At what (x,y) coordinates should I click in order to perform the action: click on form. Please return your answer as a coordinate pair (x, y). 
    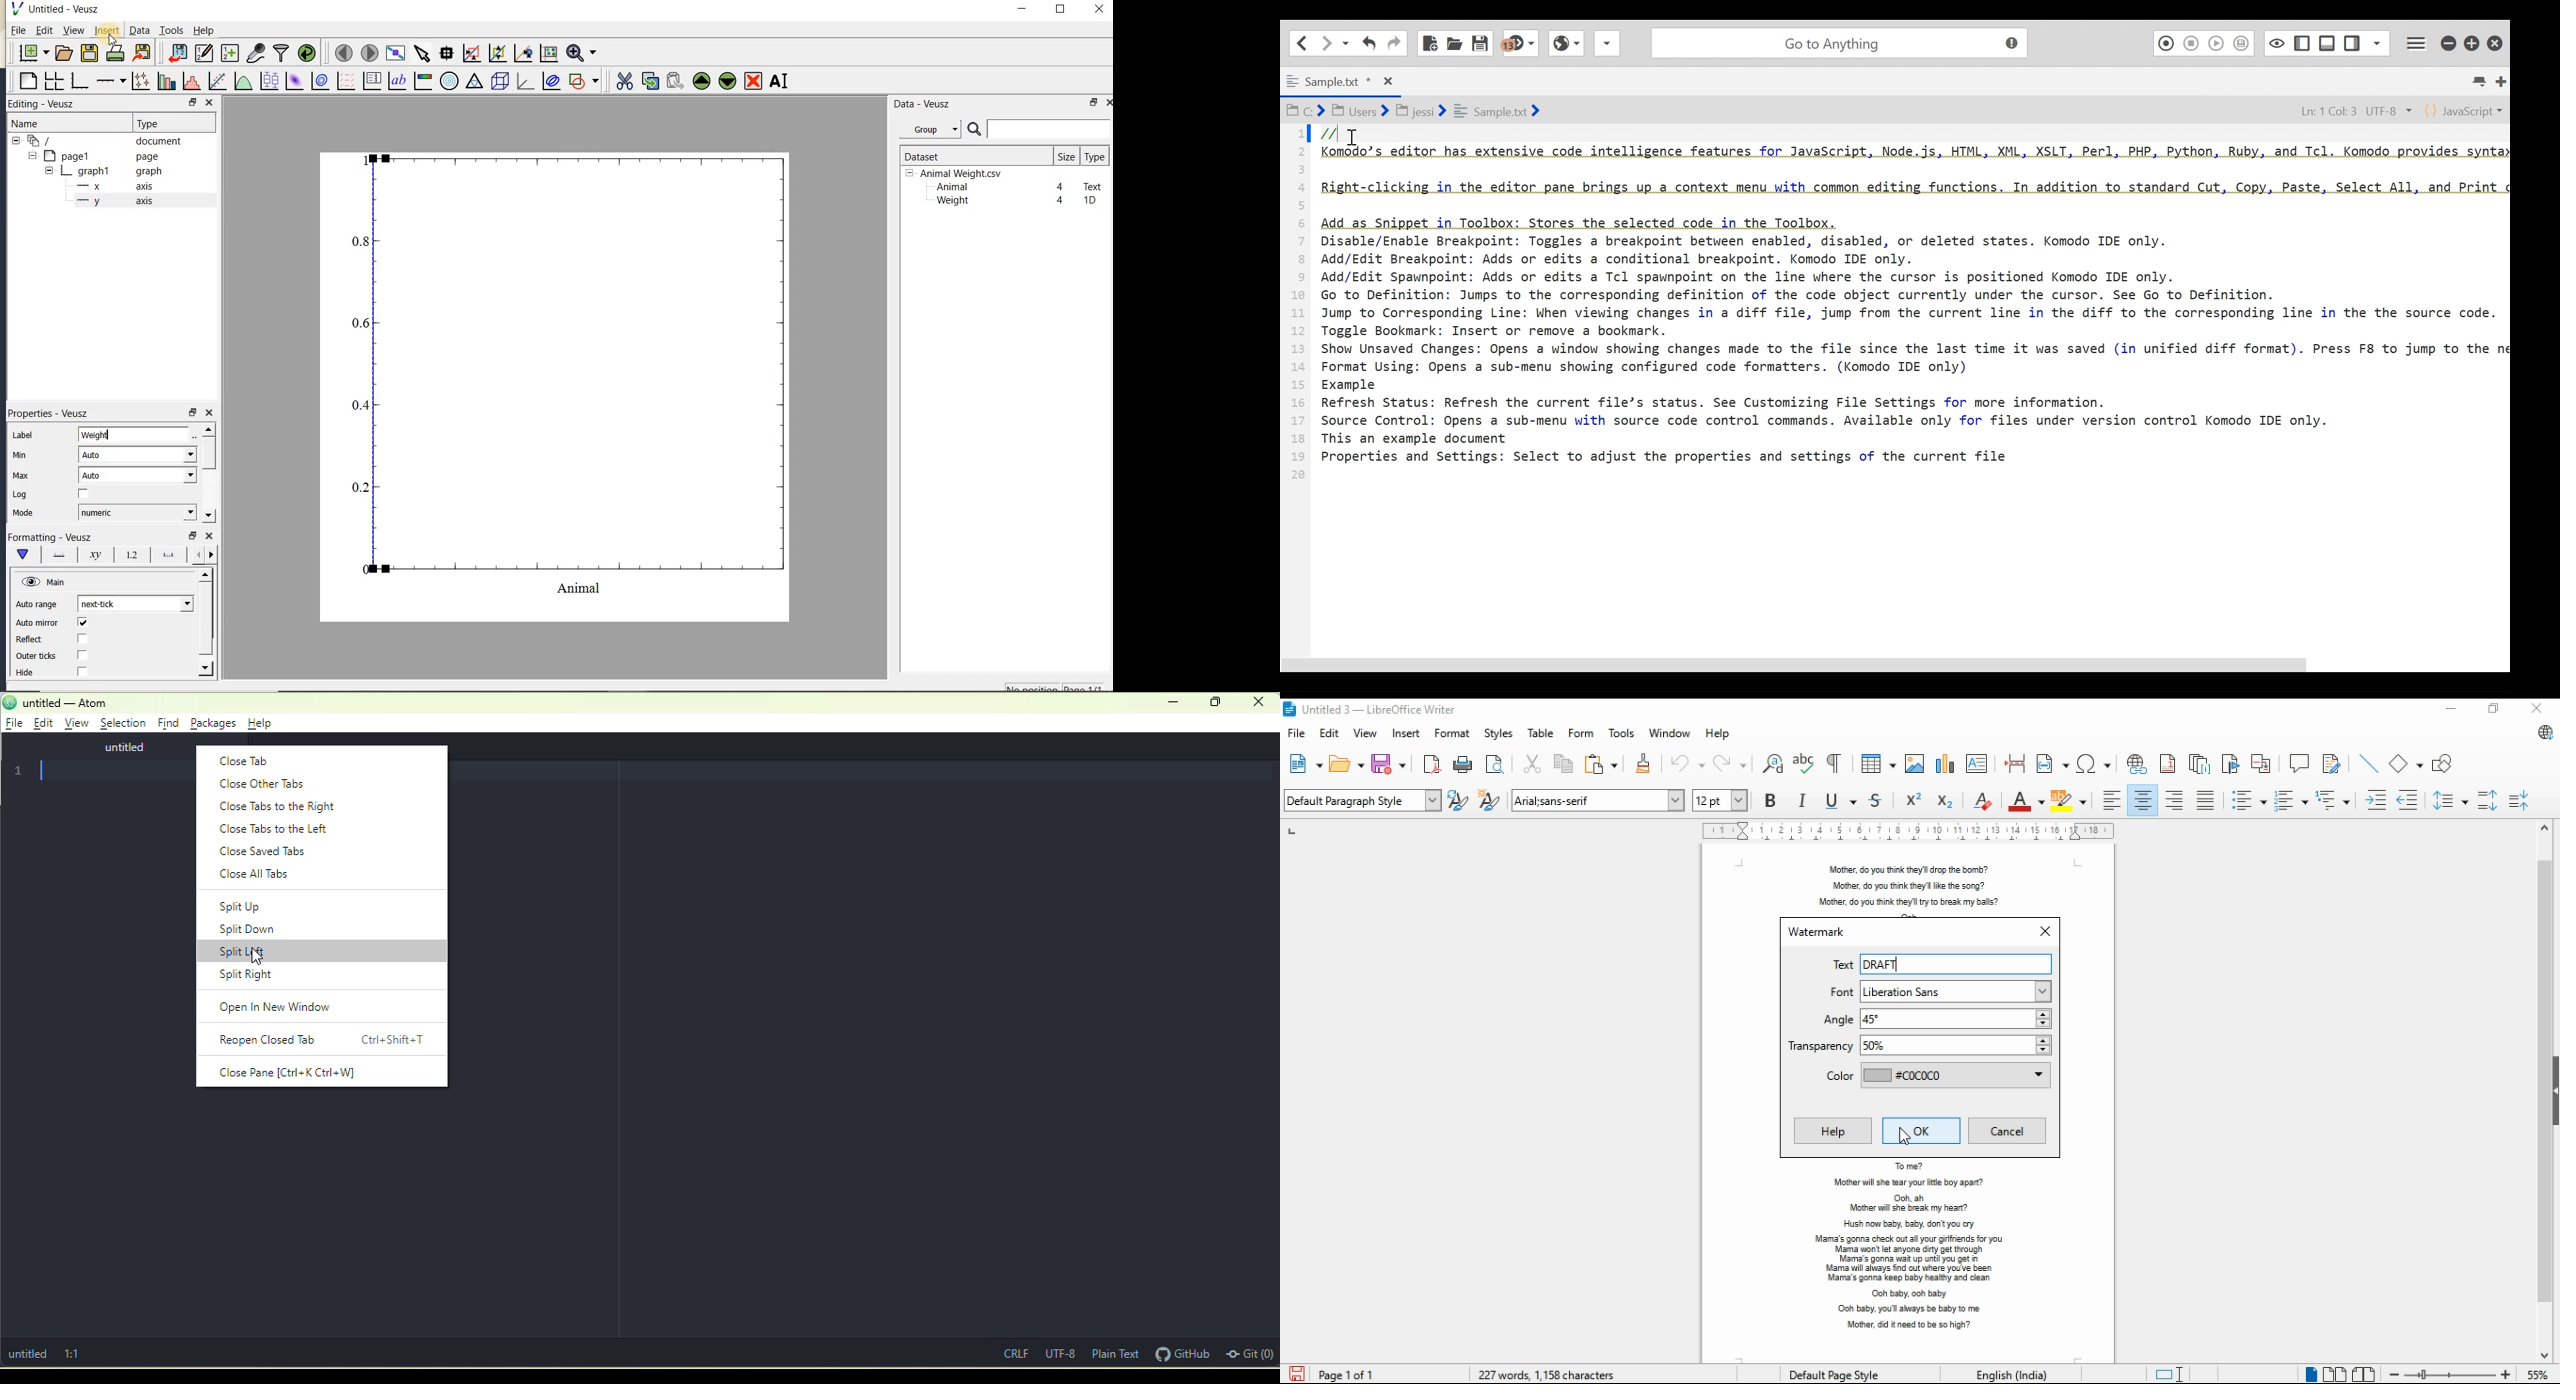
    Looking at the image, I should click on (1582, 734).